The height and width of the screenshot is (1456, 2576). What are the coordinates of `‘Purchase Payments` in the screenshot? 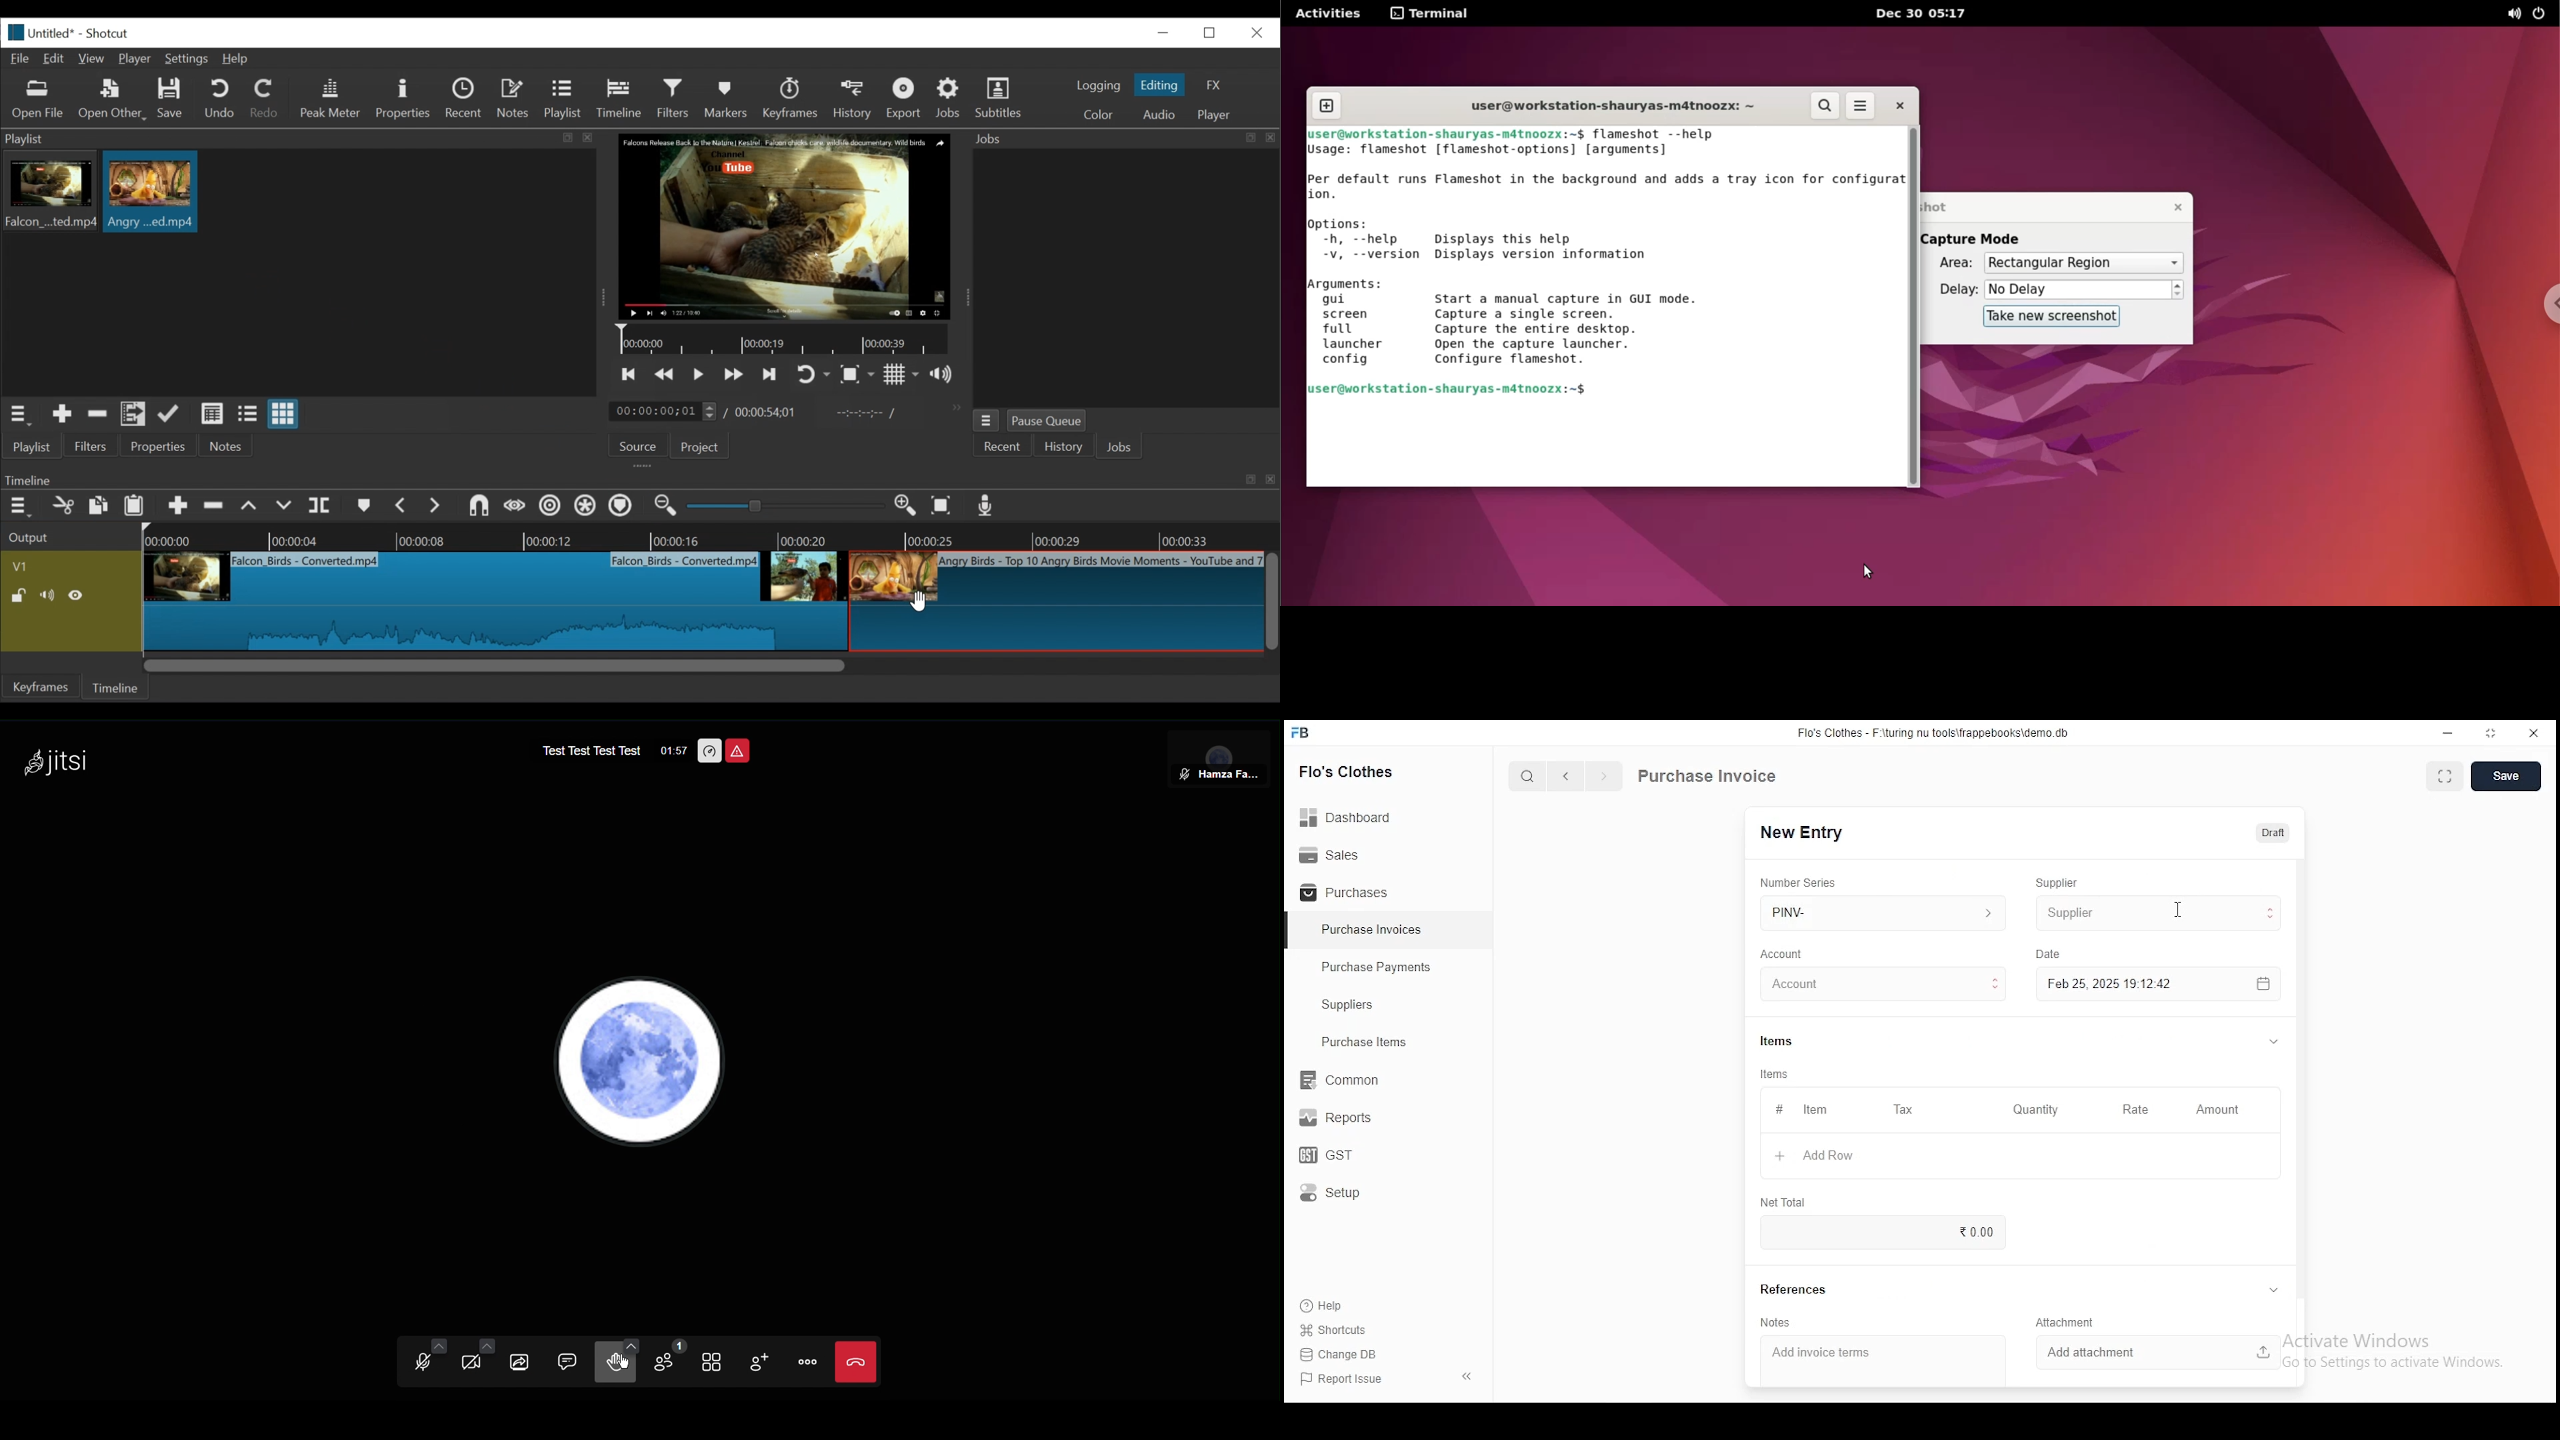 It's located at (1378, 967).